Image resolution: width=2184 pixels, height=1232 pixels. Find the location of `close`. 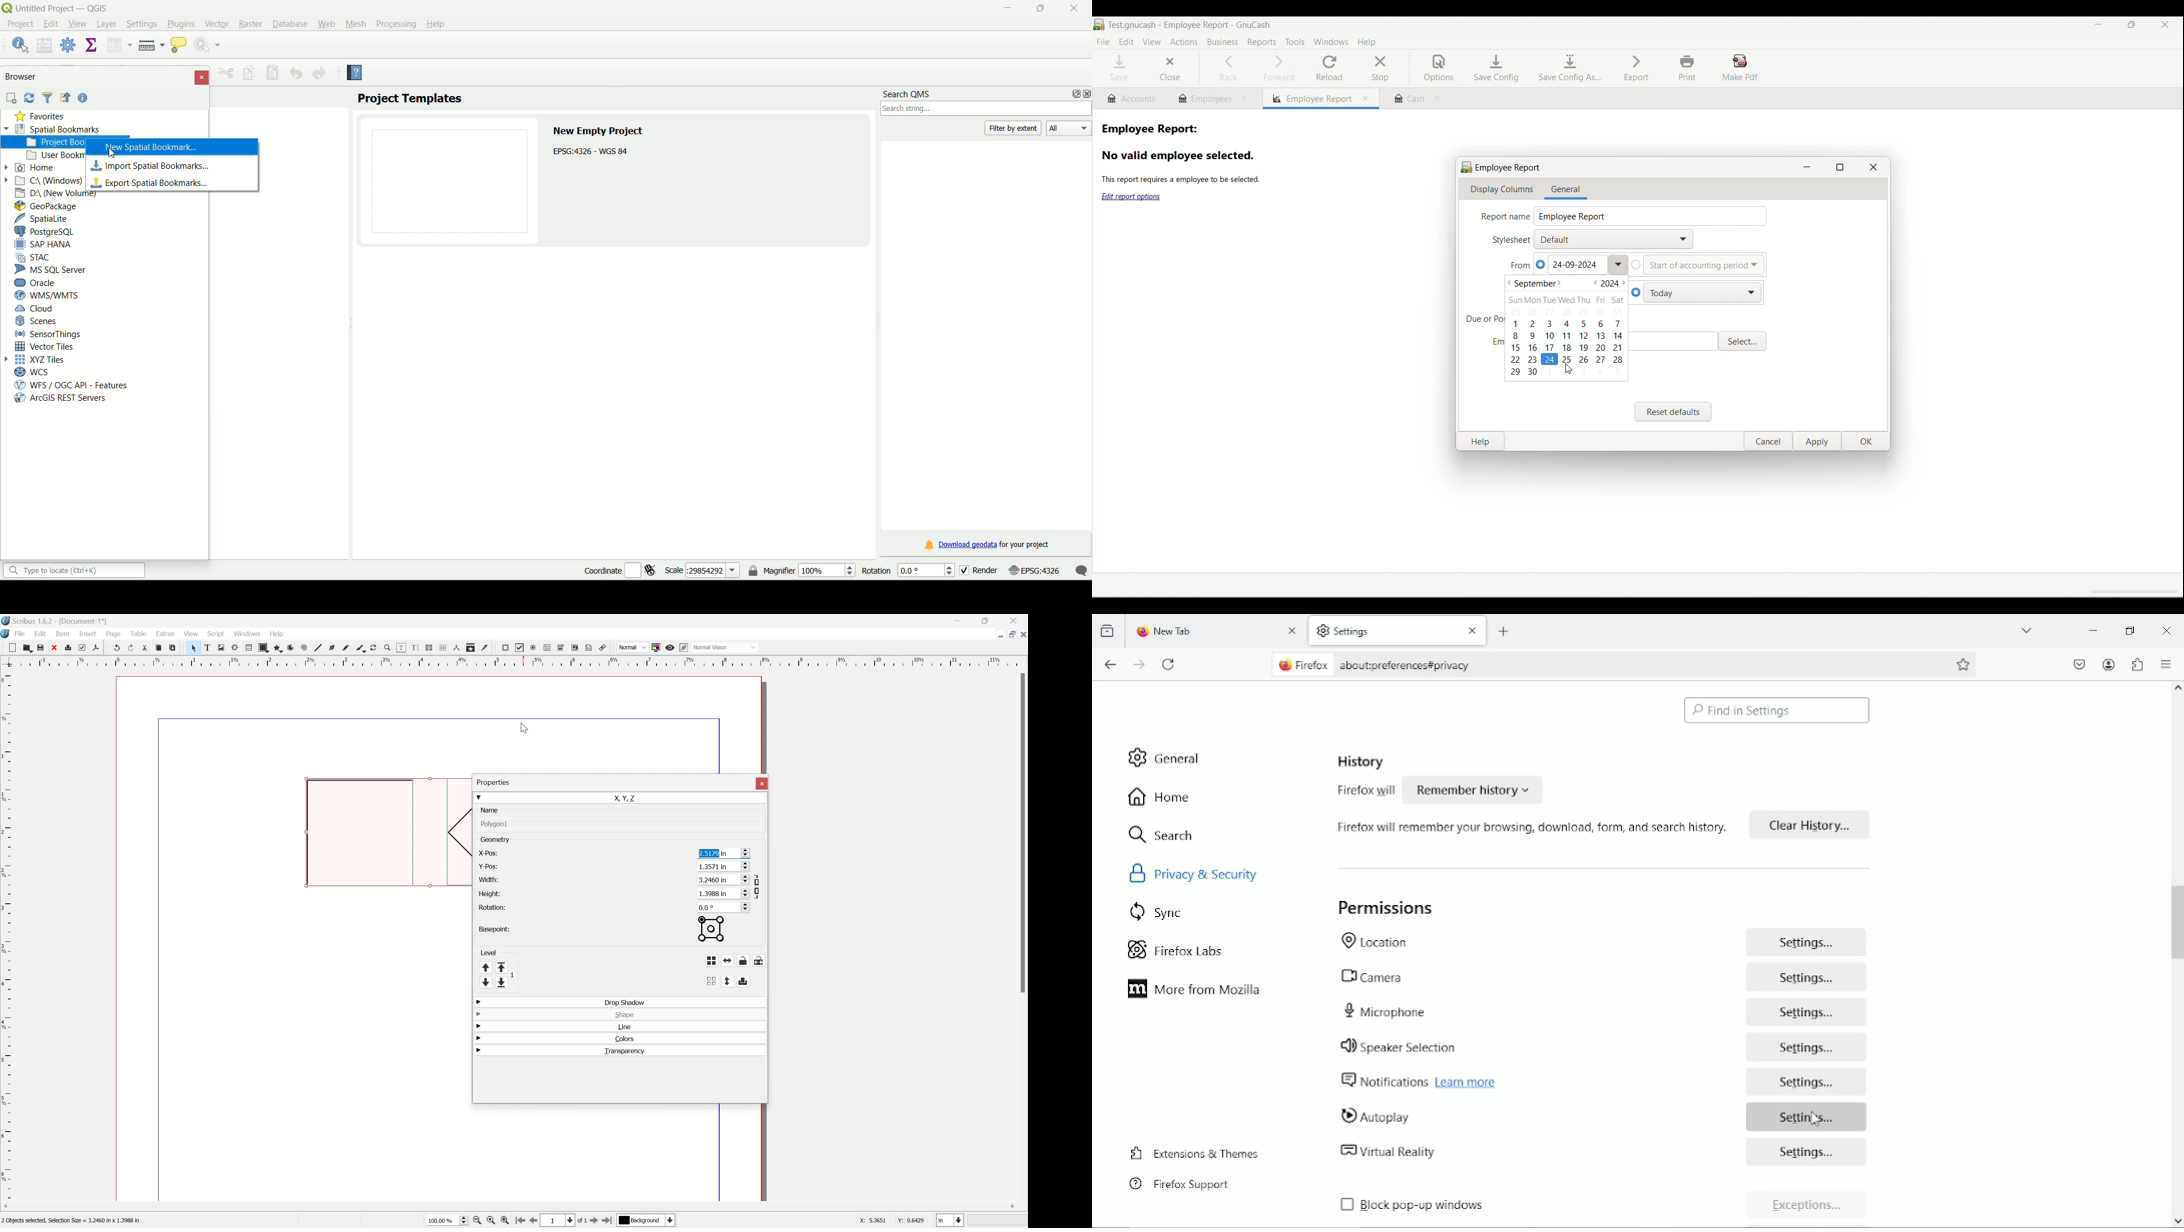

close is located at coordinates (762, 783).